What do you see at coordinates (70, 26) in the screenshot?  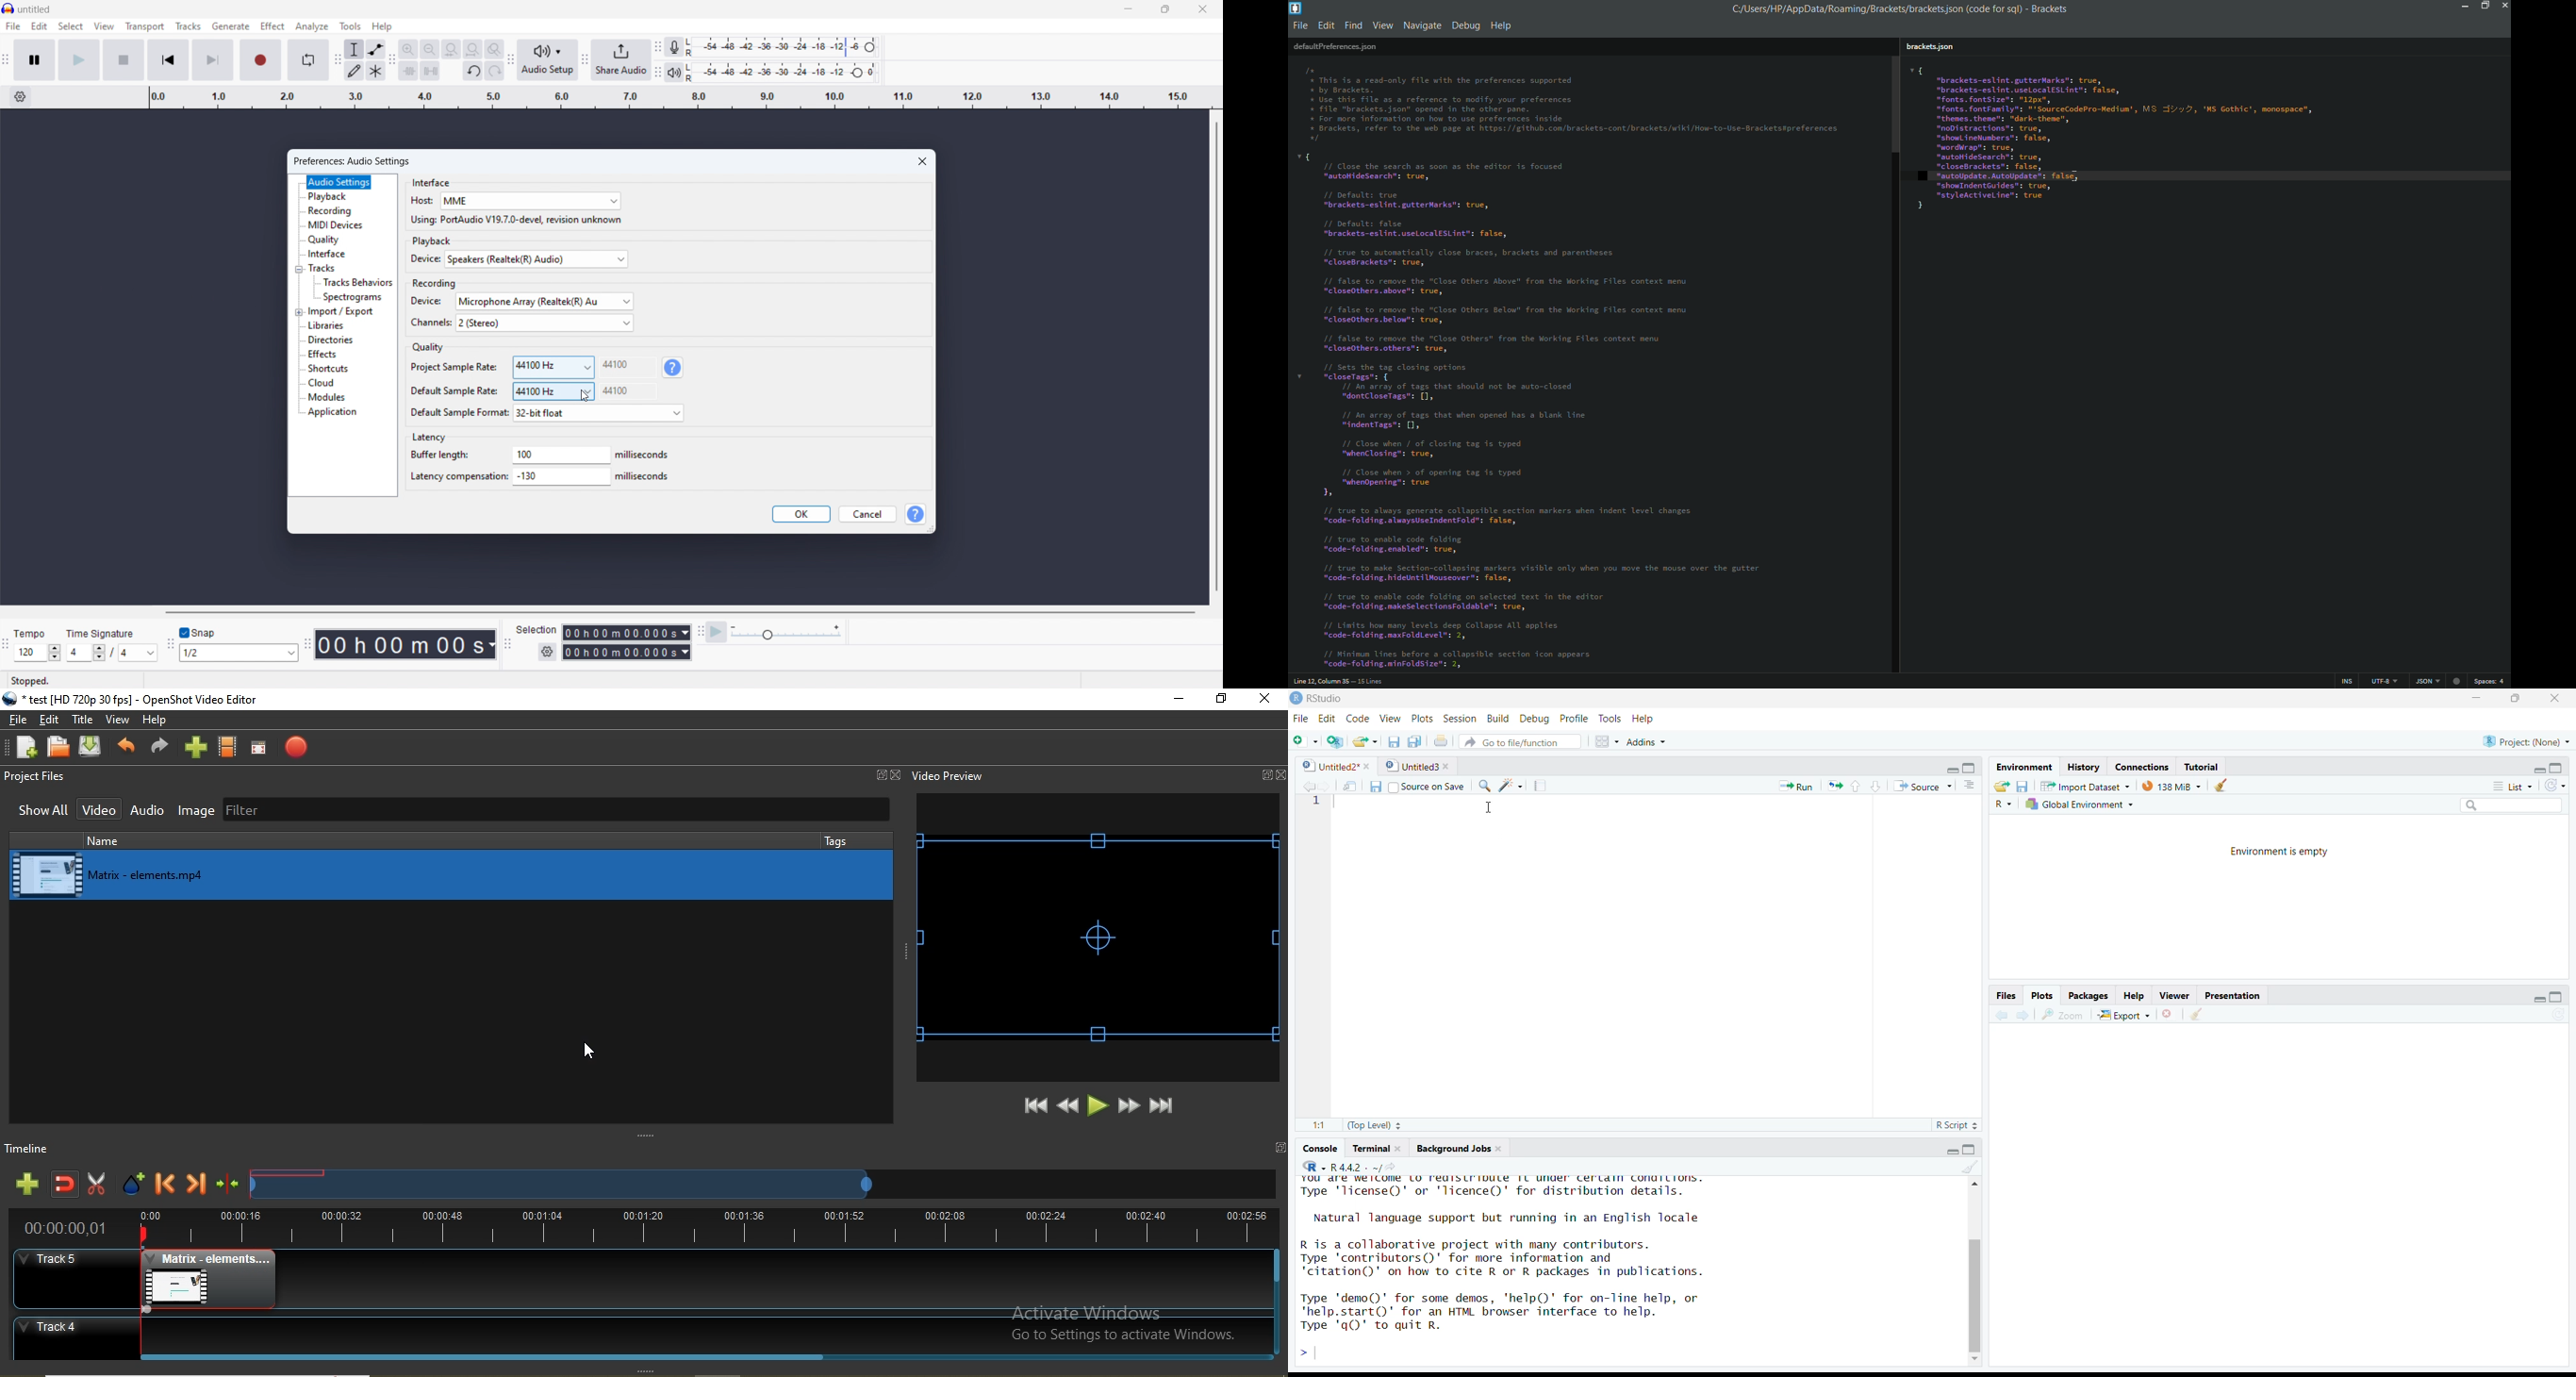 I see `select` at bounding box center [70, 26].